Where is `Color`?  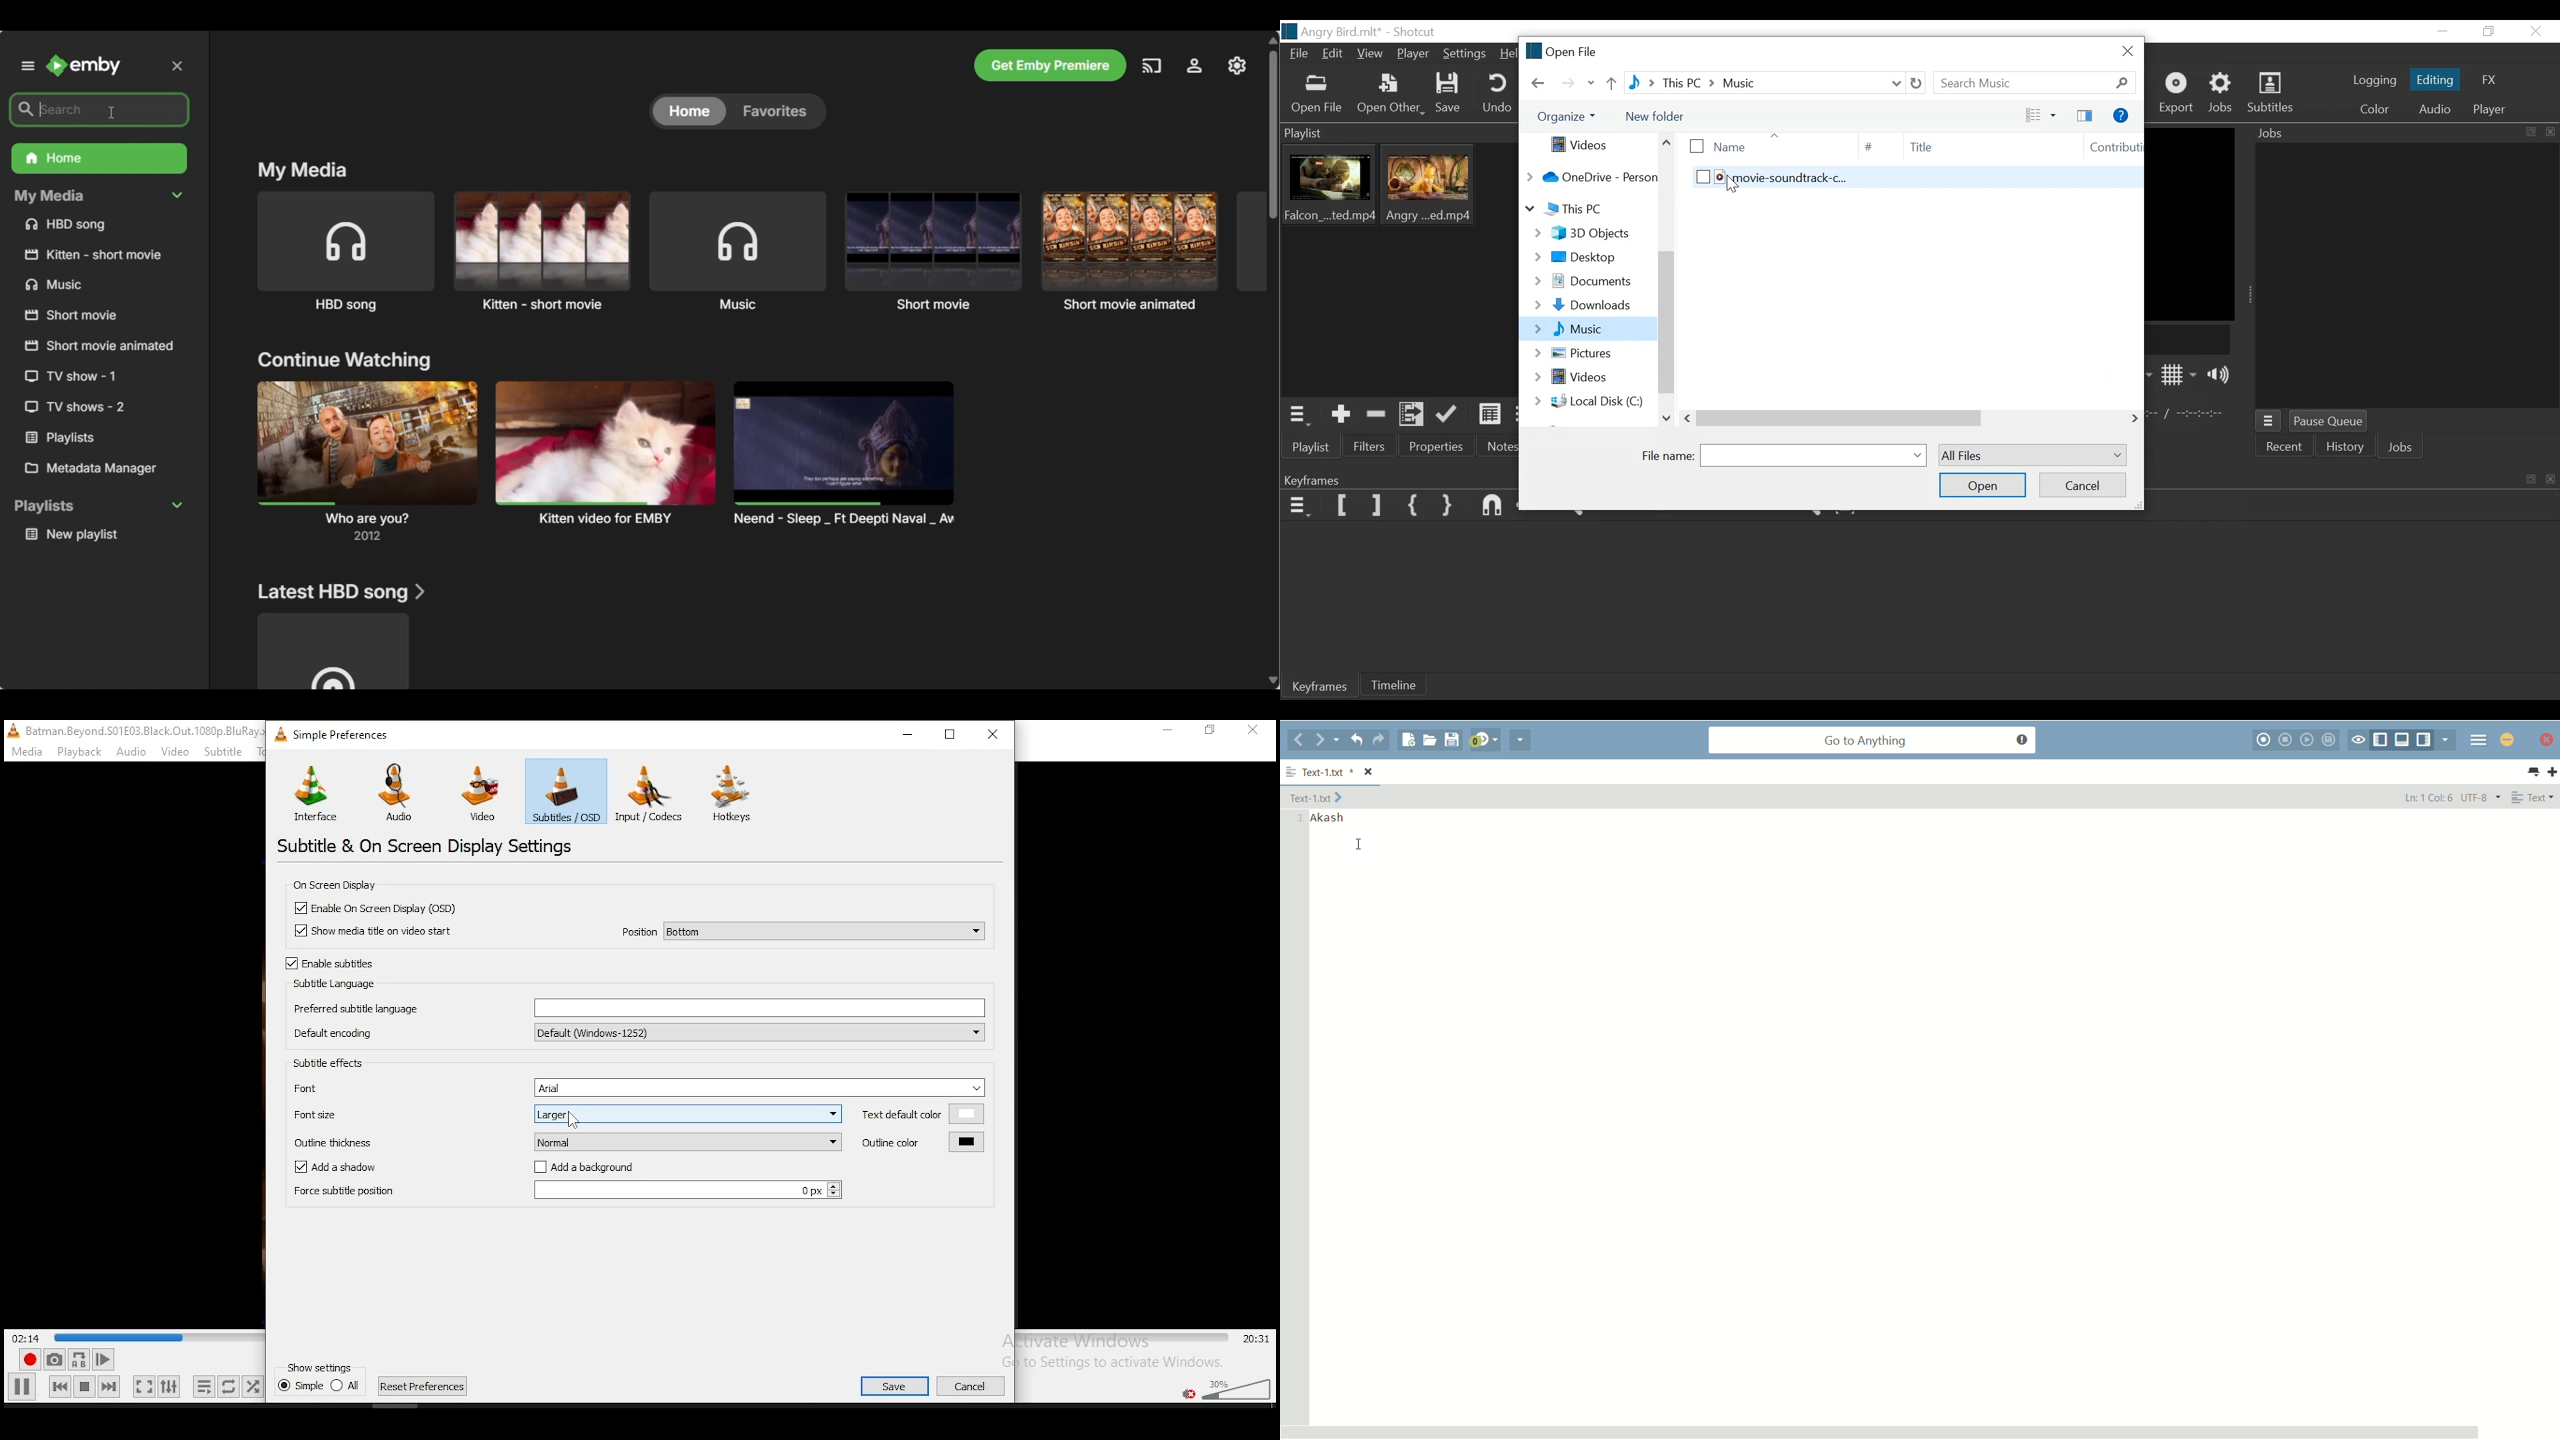 Color is located at coordinates (2373, 108).